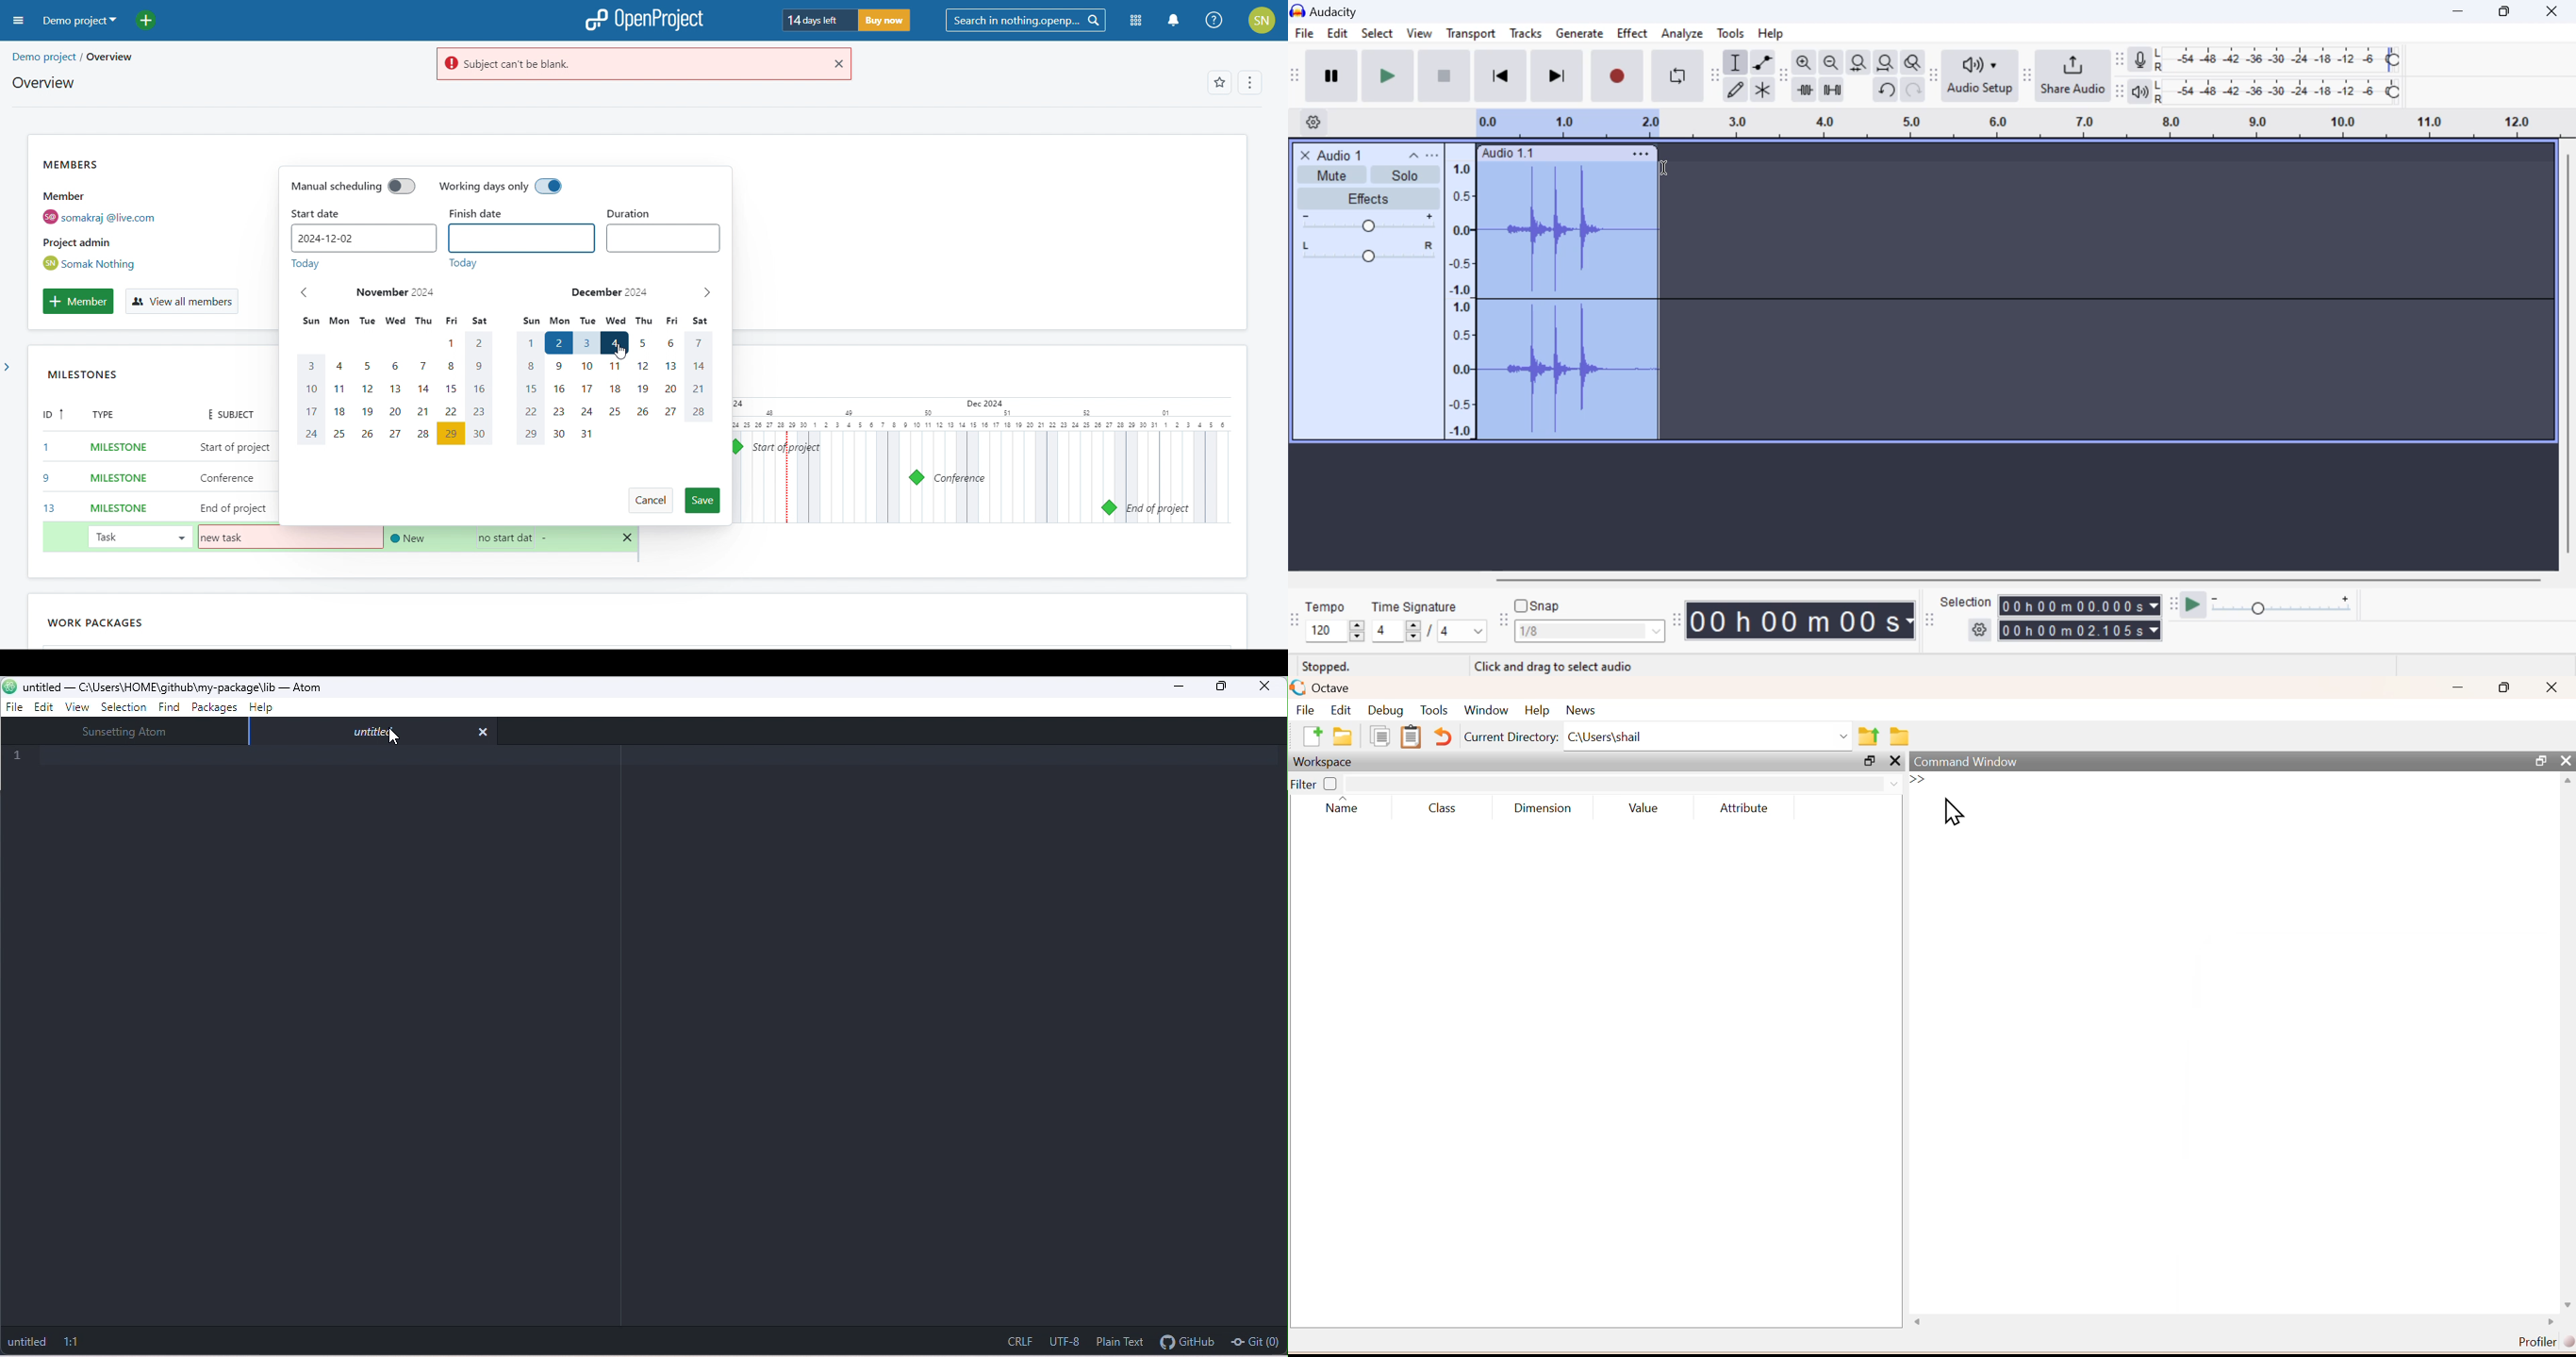 The height and width of the screenshot is (1372, 2576). I want to click on previous month, so click(305, 293).